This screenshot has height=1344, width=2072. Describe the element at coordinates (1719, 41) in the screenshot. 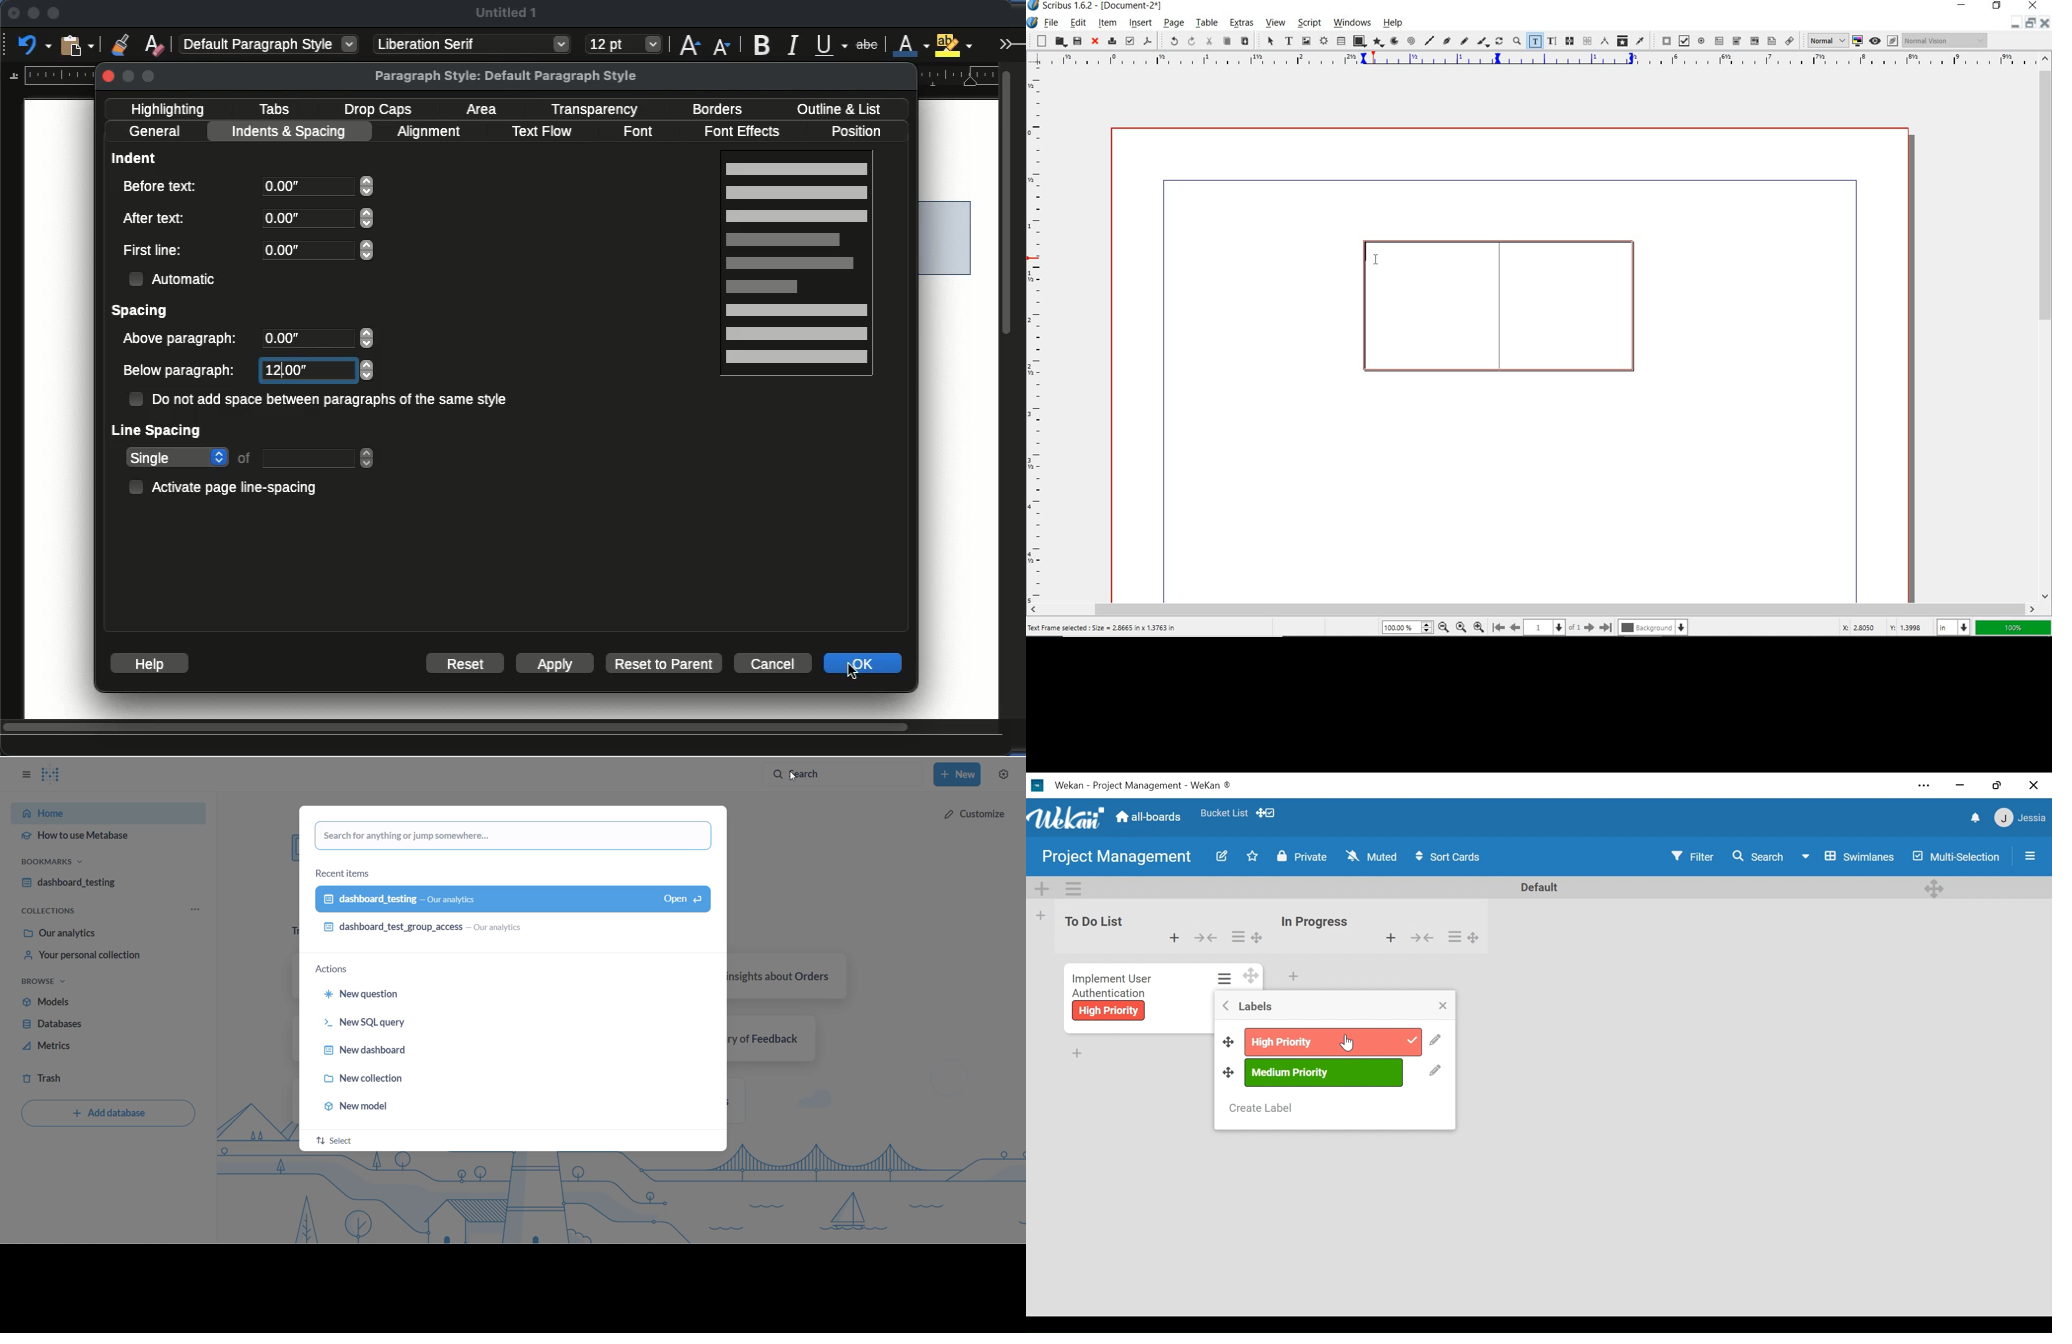

I see `pdf text field` at that location.